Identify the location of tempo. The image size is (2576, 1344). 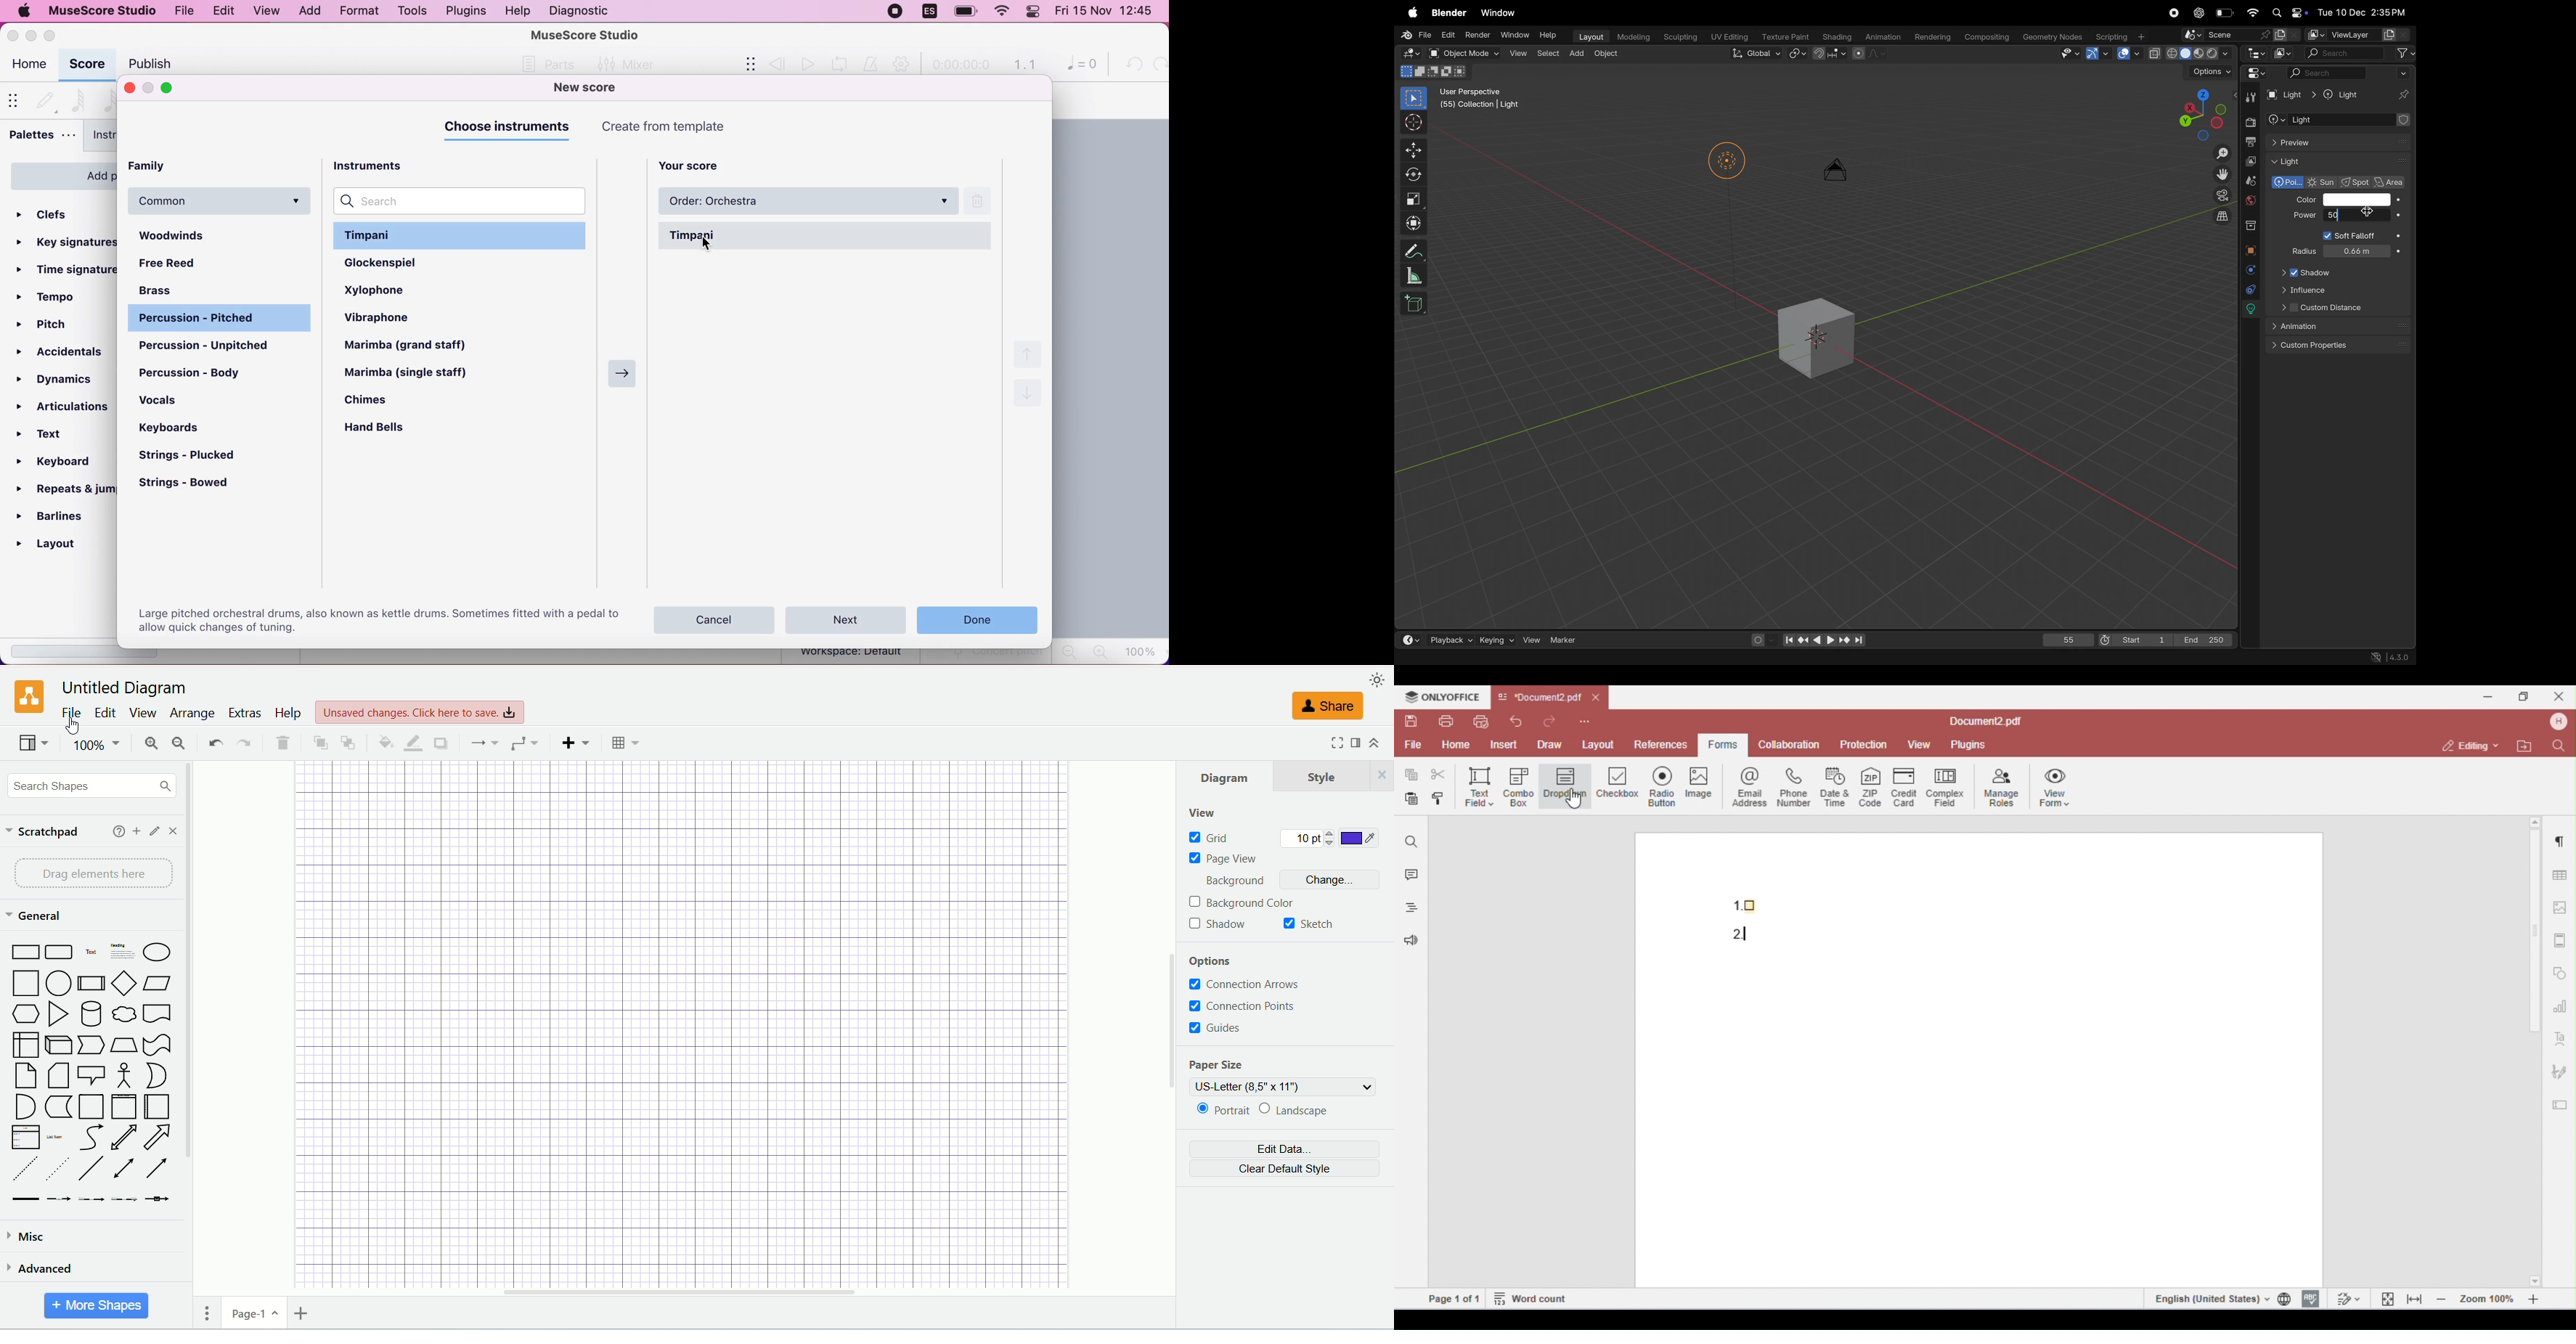
(50, 297).